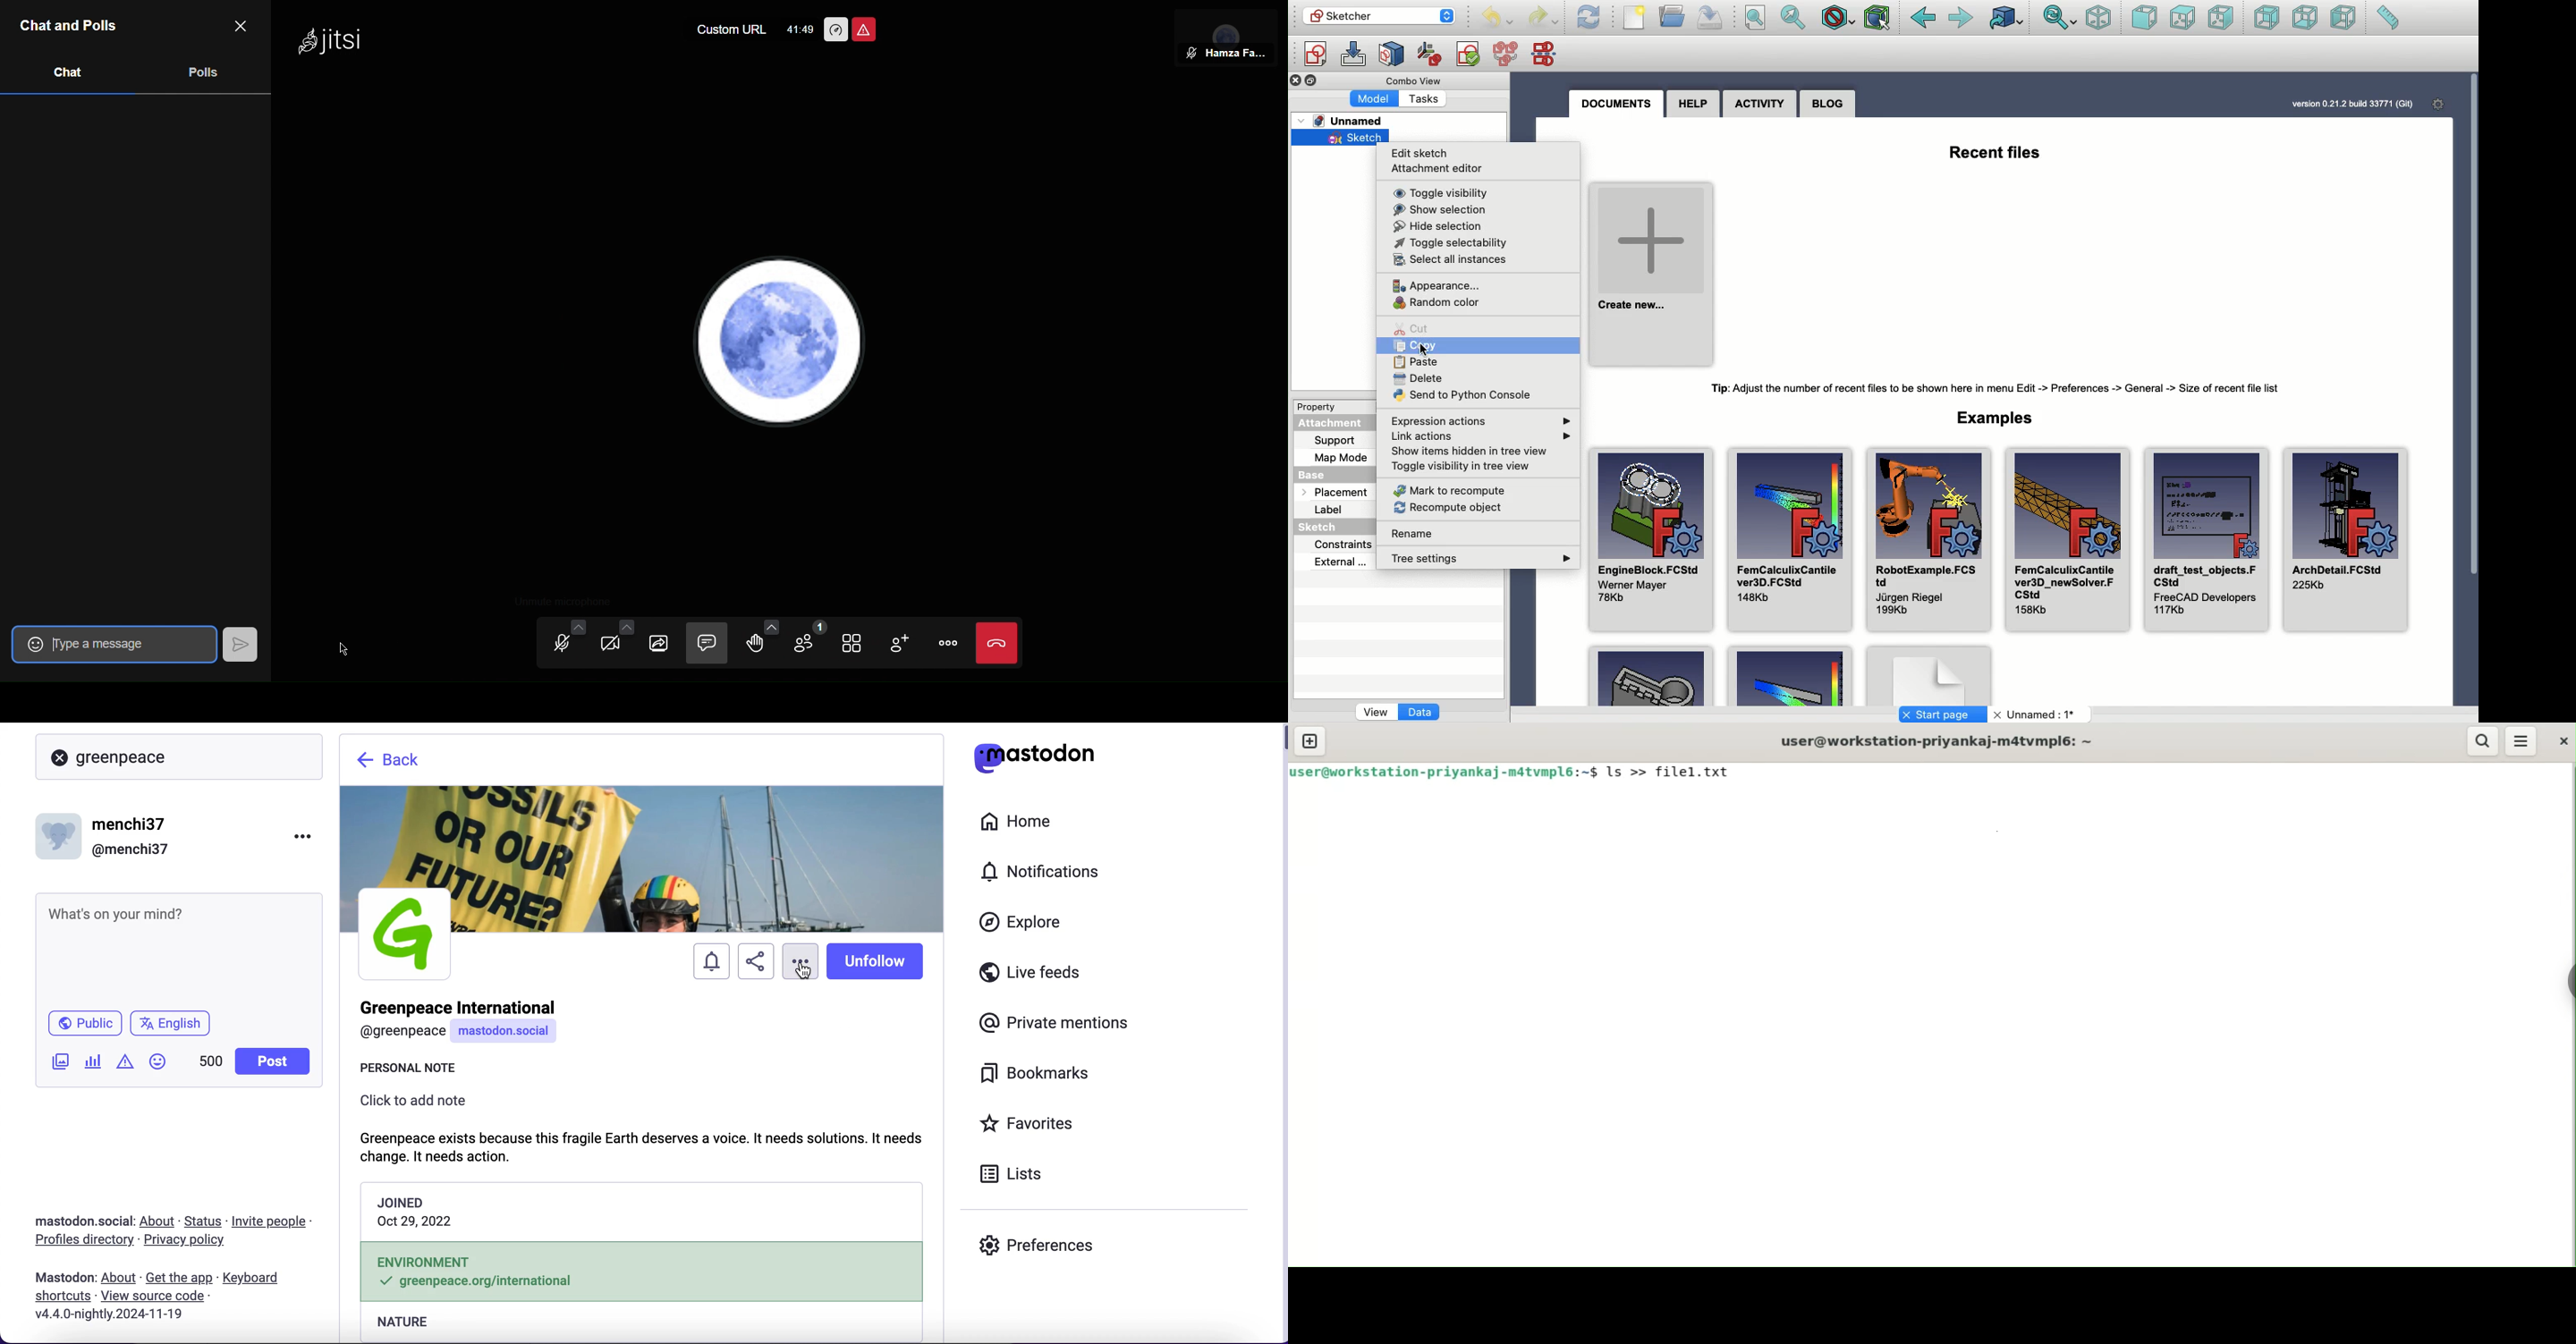 The height and width of the screenshot is (1344, 2576). I want to click on Duplicate, so click(1314, 81).